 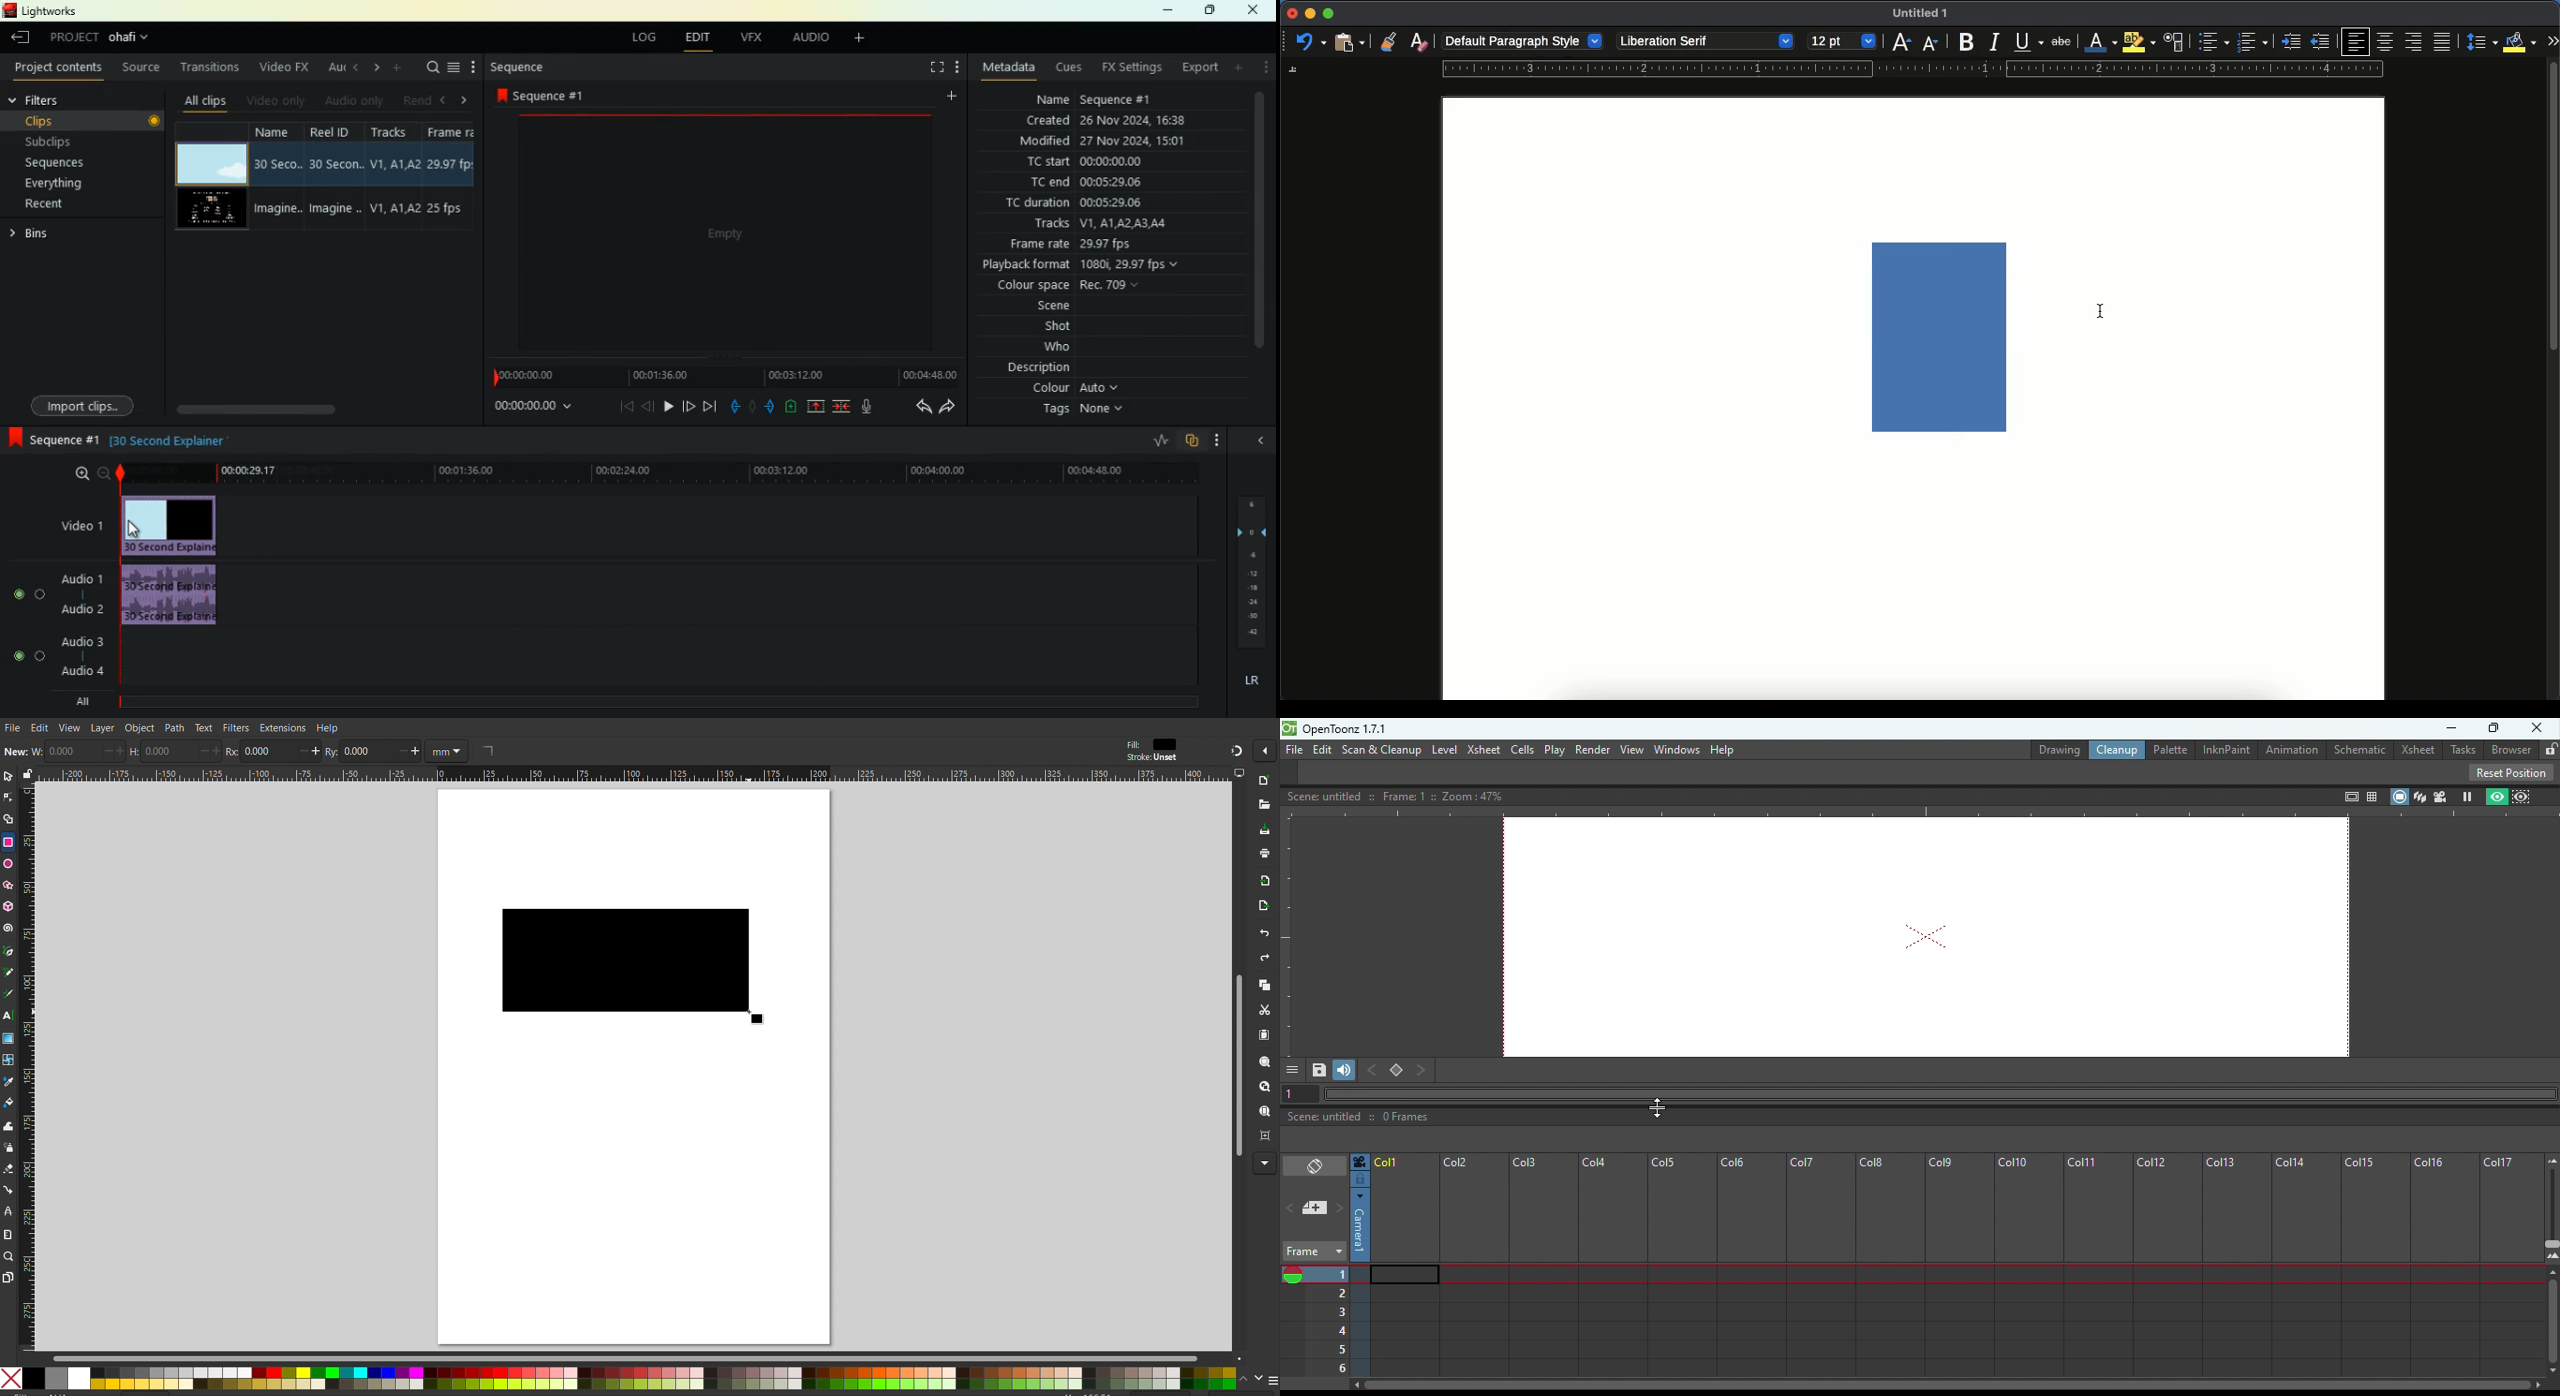 I want to click on colour space Rec 709, so click(x=1102, y=285).